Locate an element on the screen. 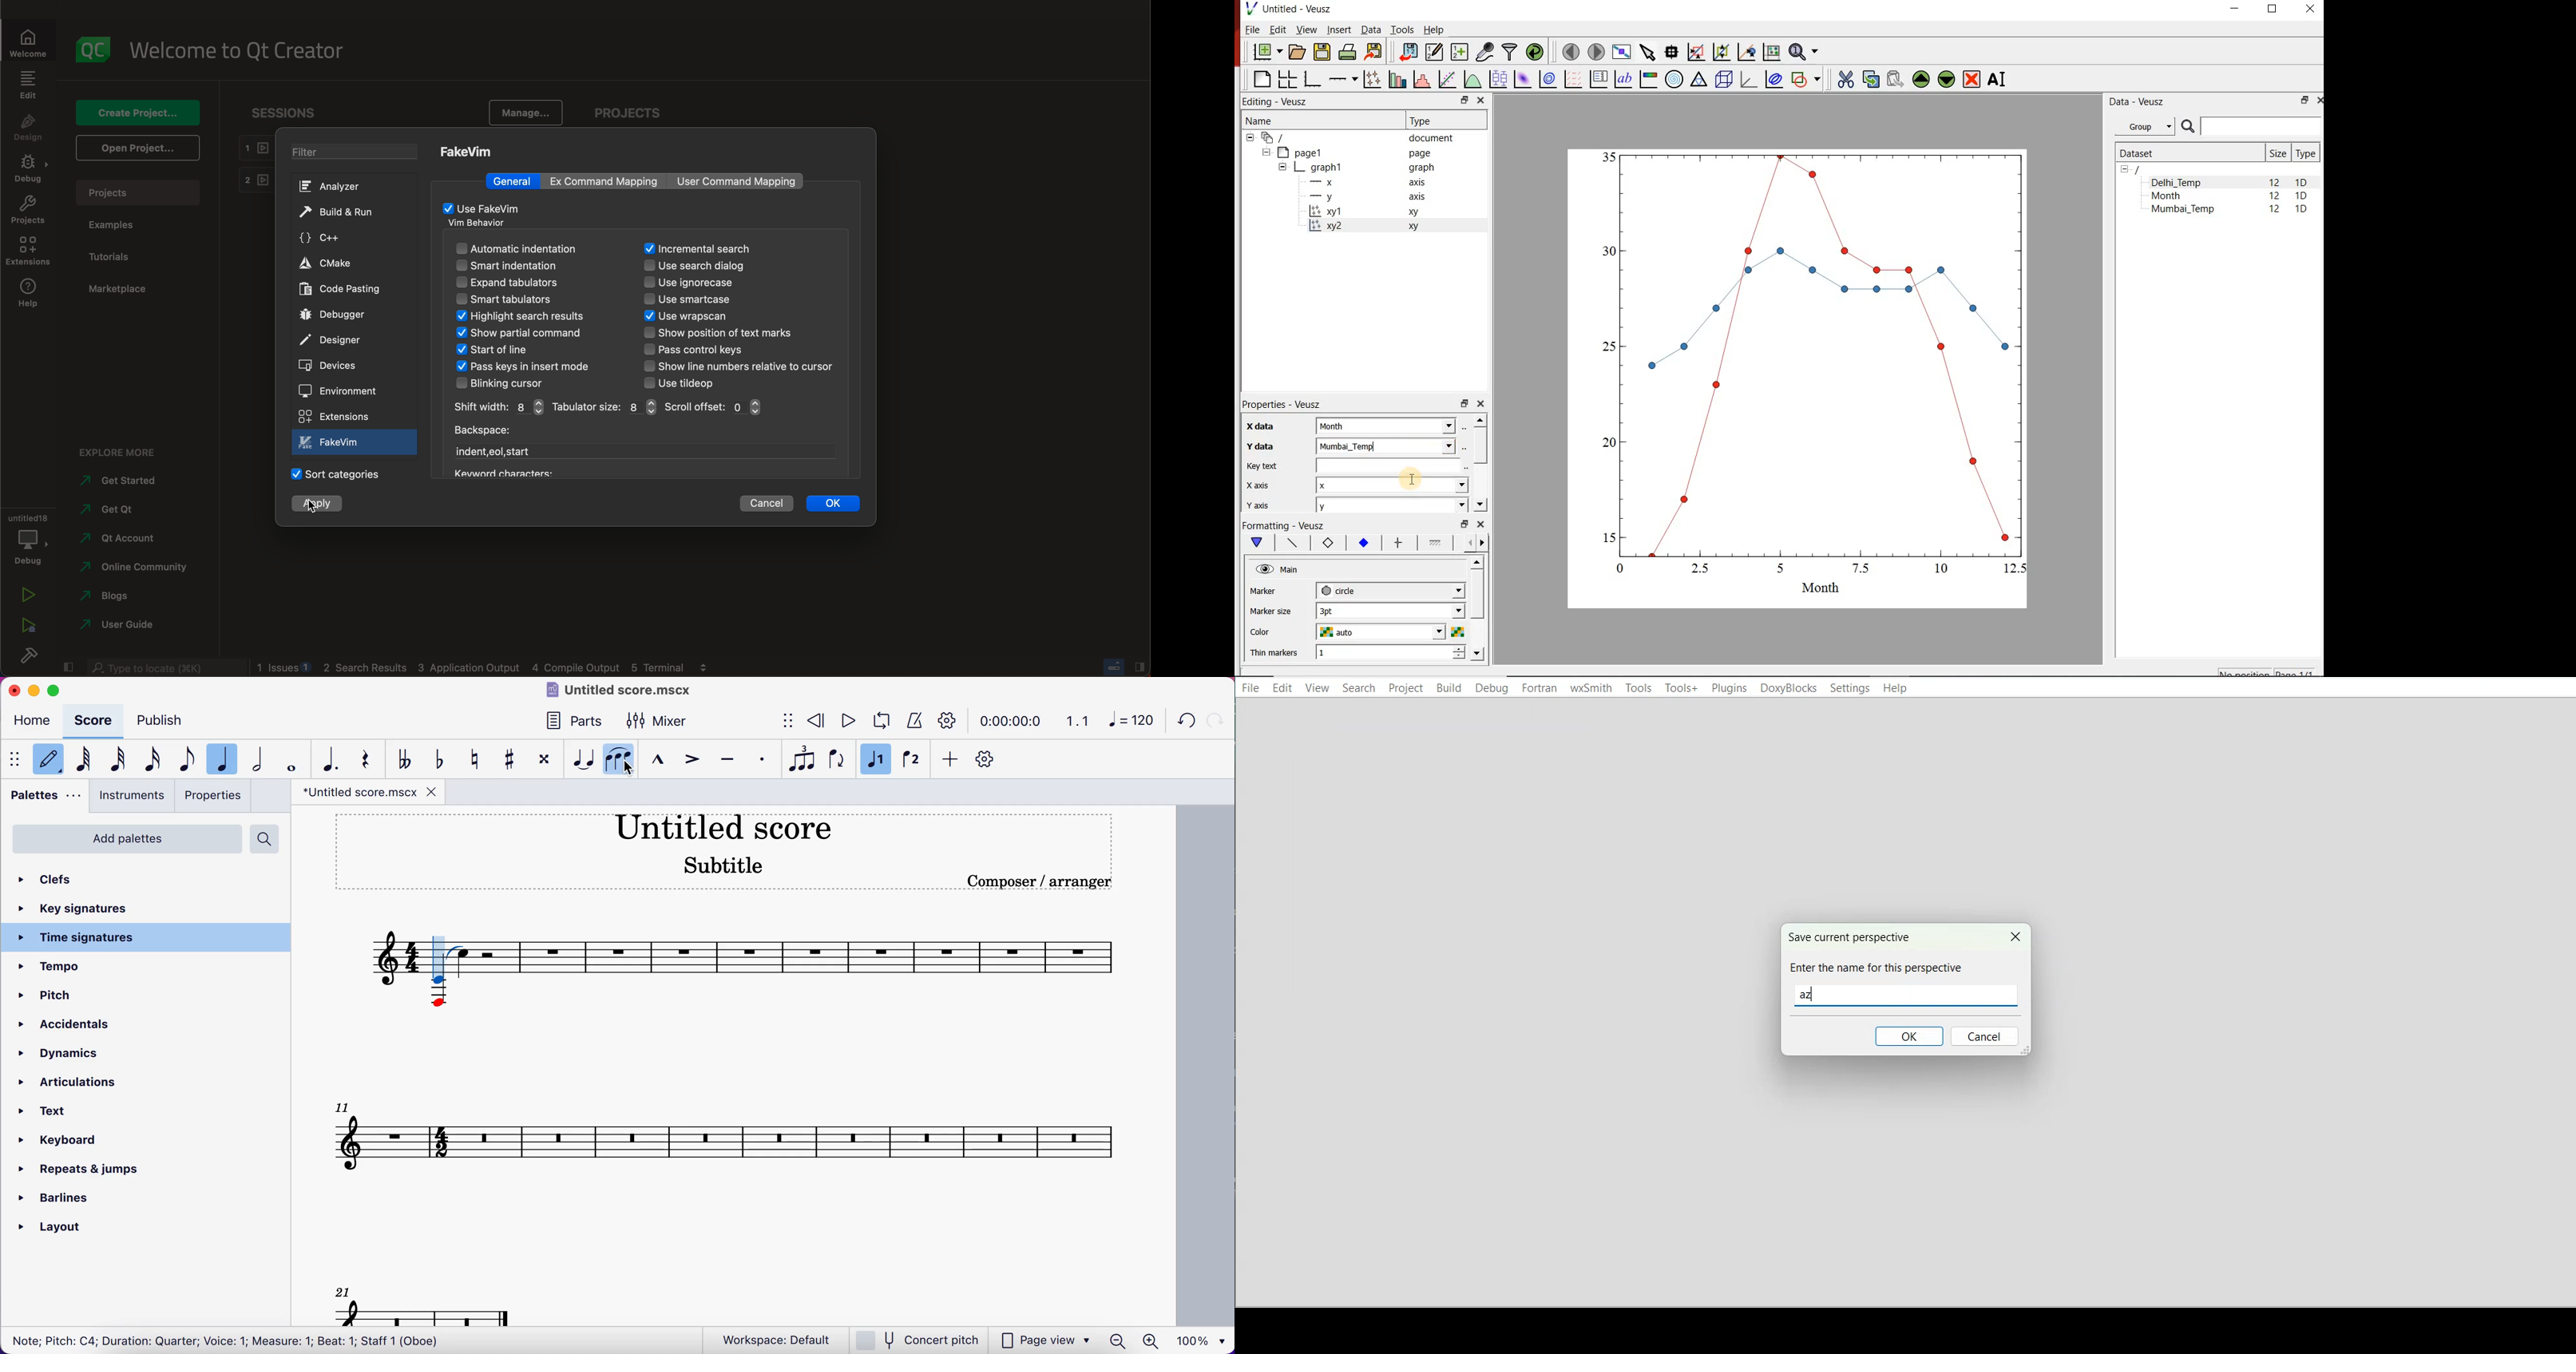 Image resolution: width=2576 pixels, height=1372 pixels. open a document is located at coordinates (1296, 53).